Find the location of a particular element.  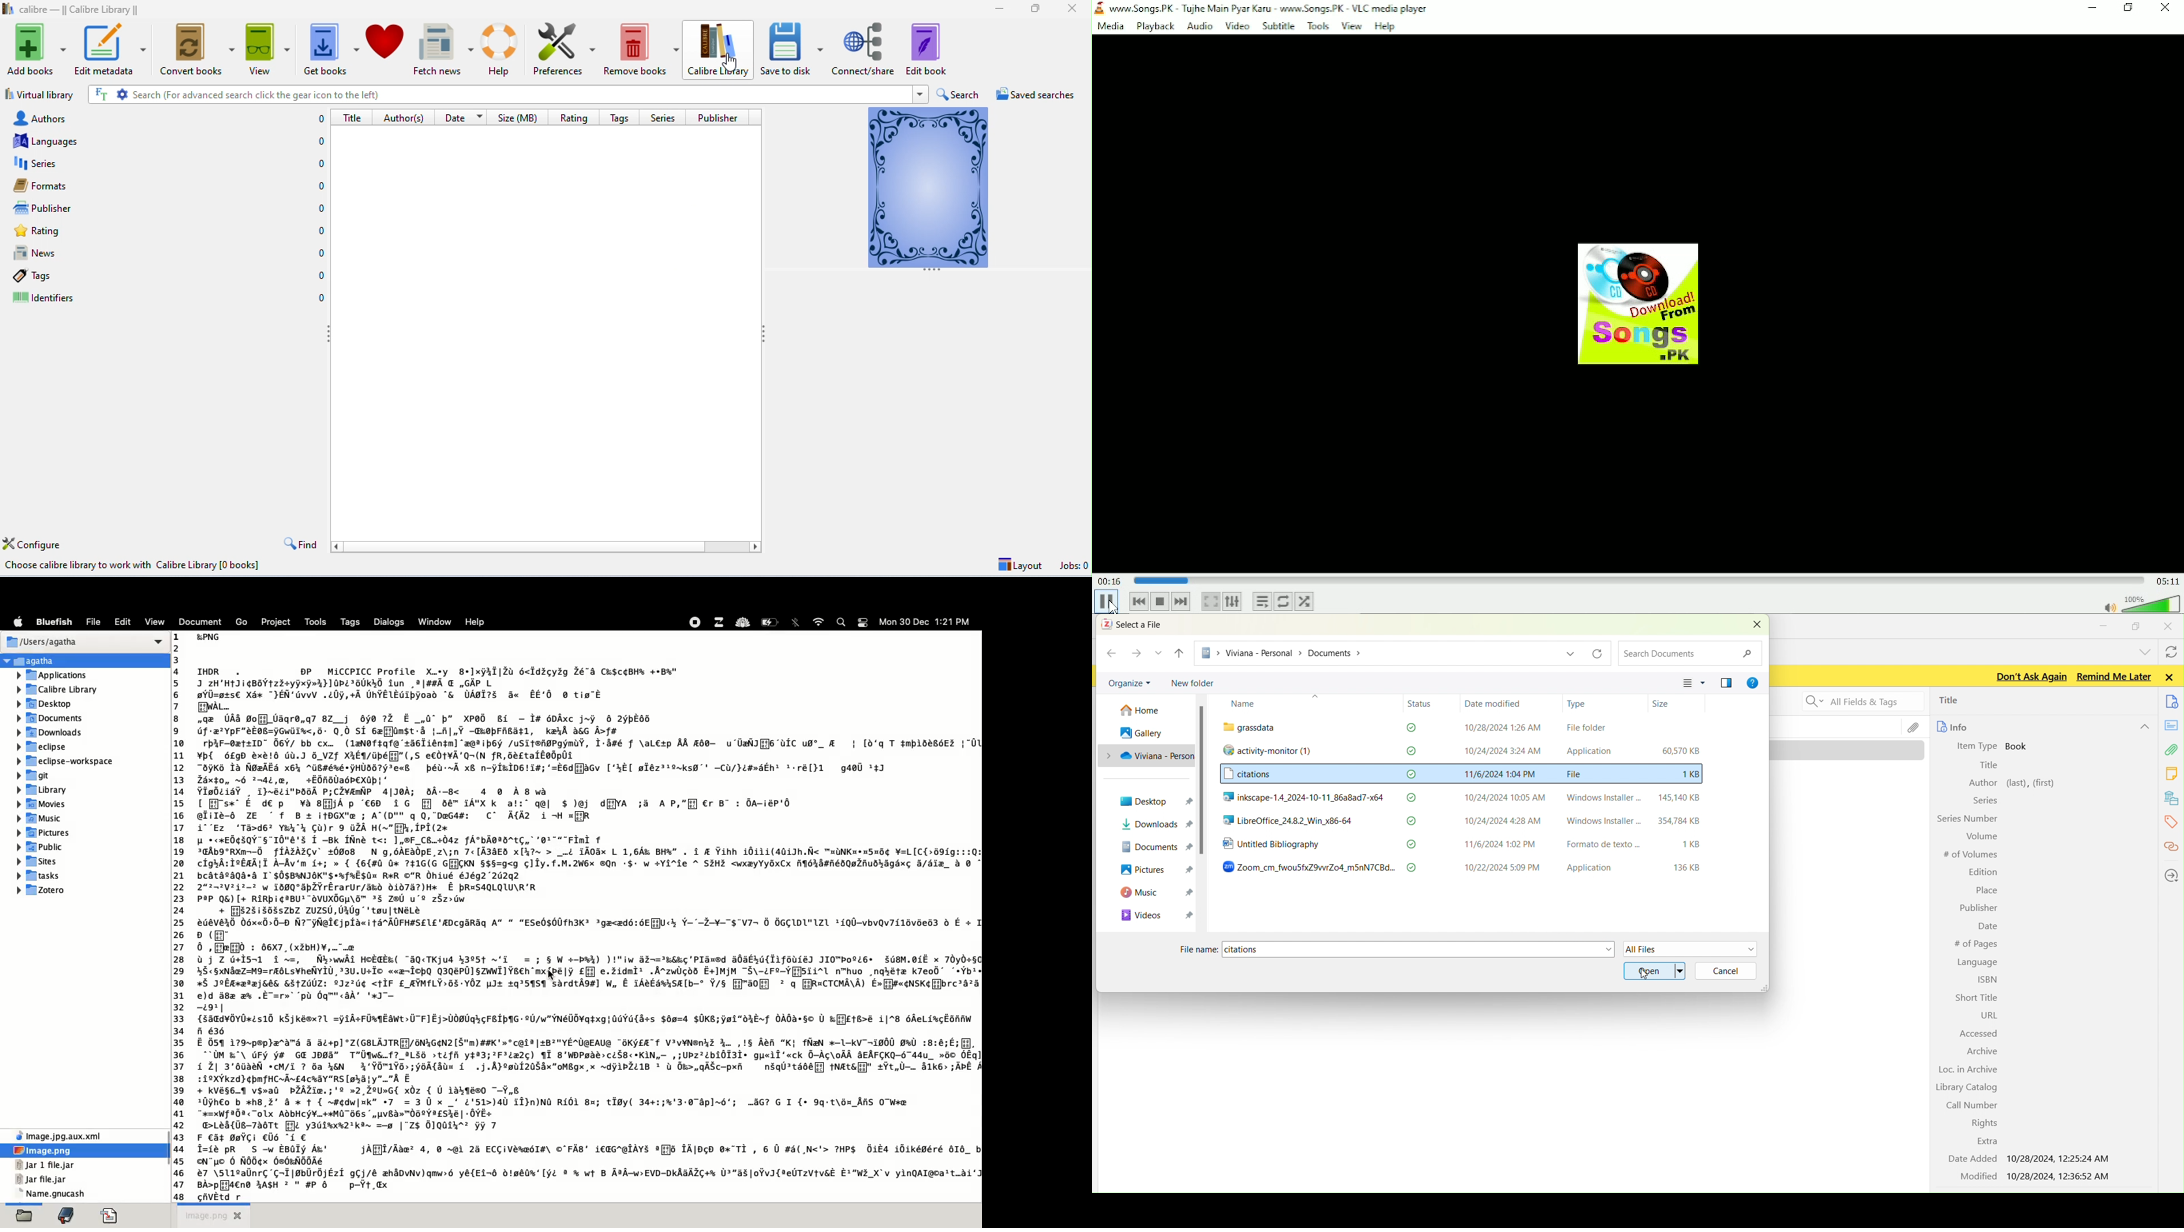

go is located at coordinates (242, 623).